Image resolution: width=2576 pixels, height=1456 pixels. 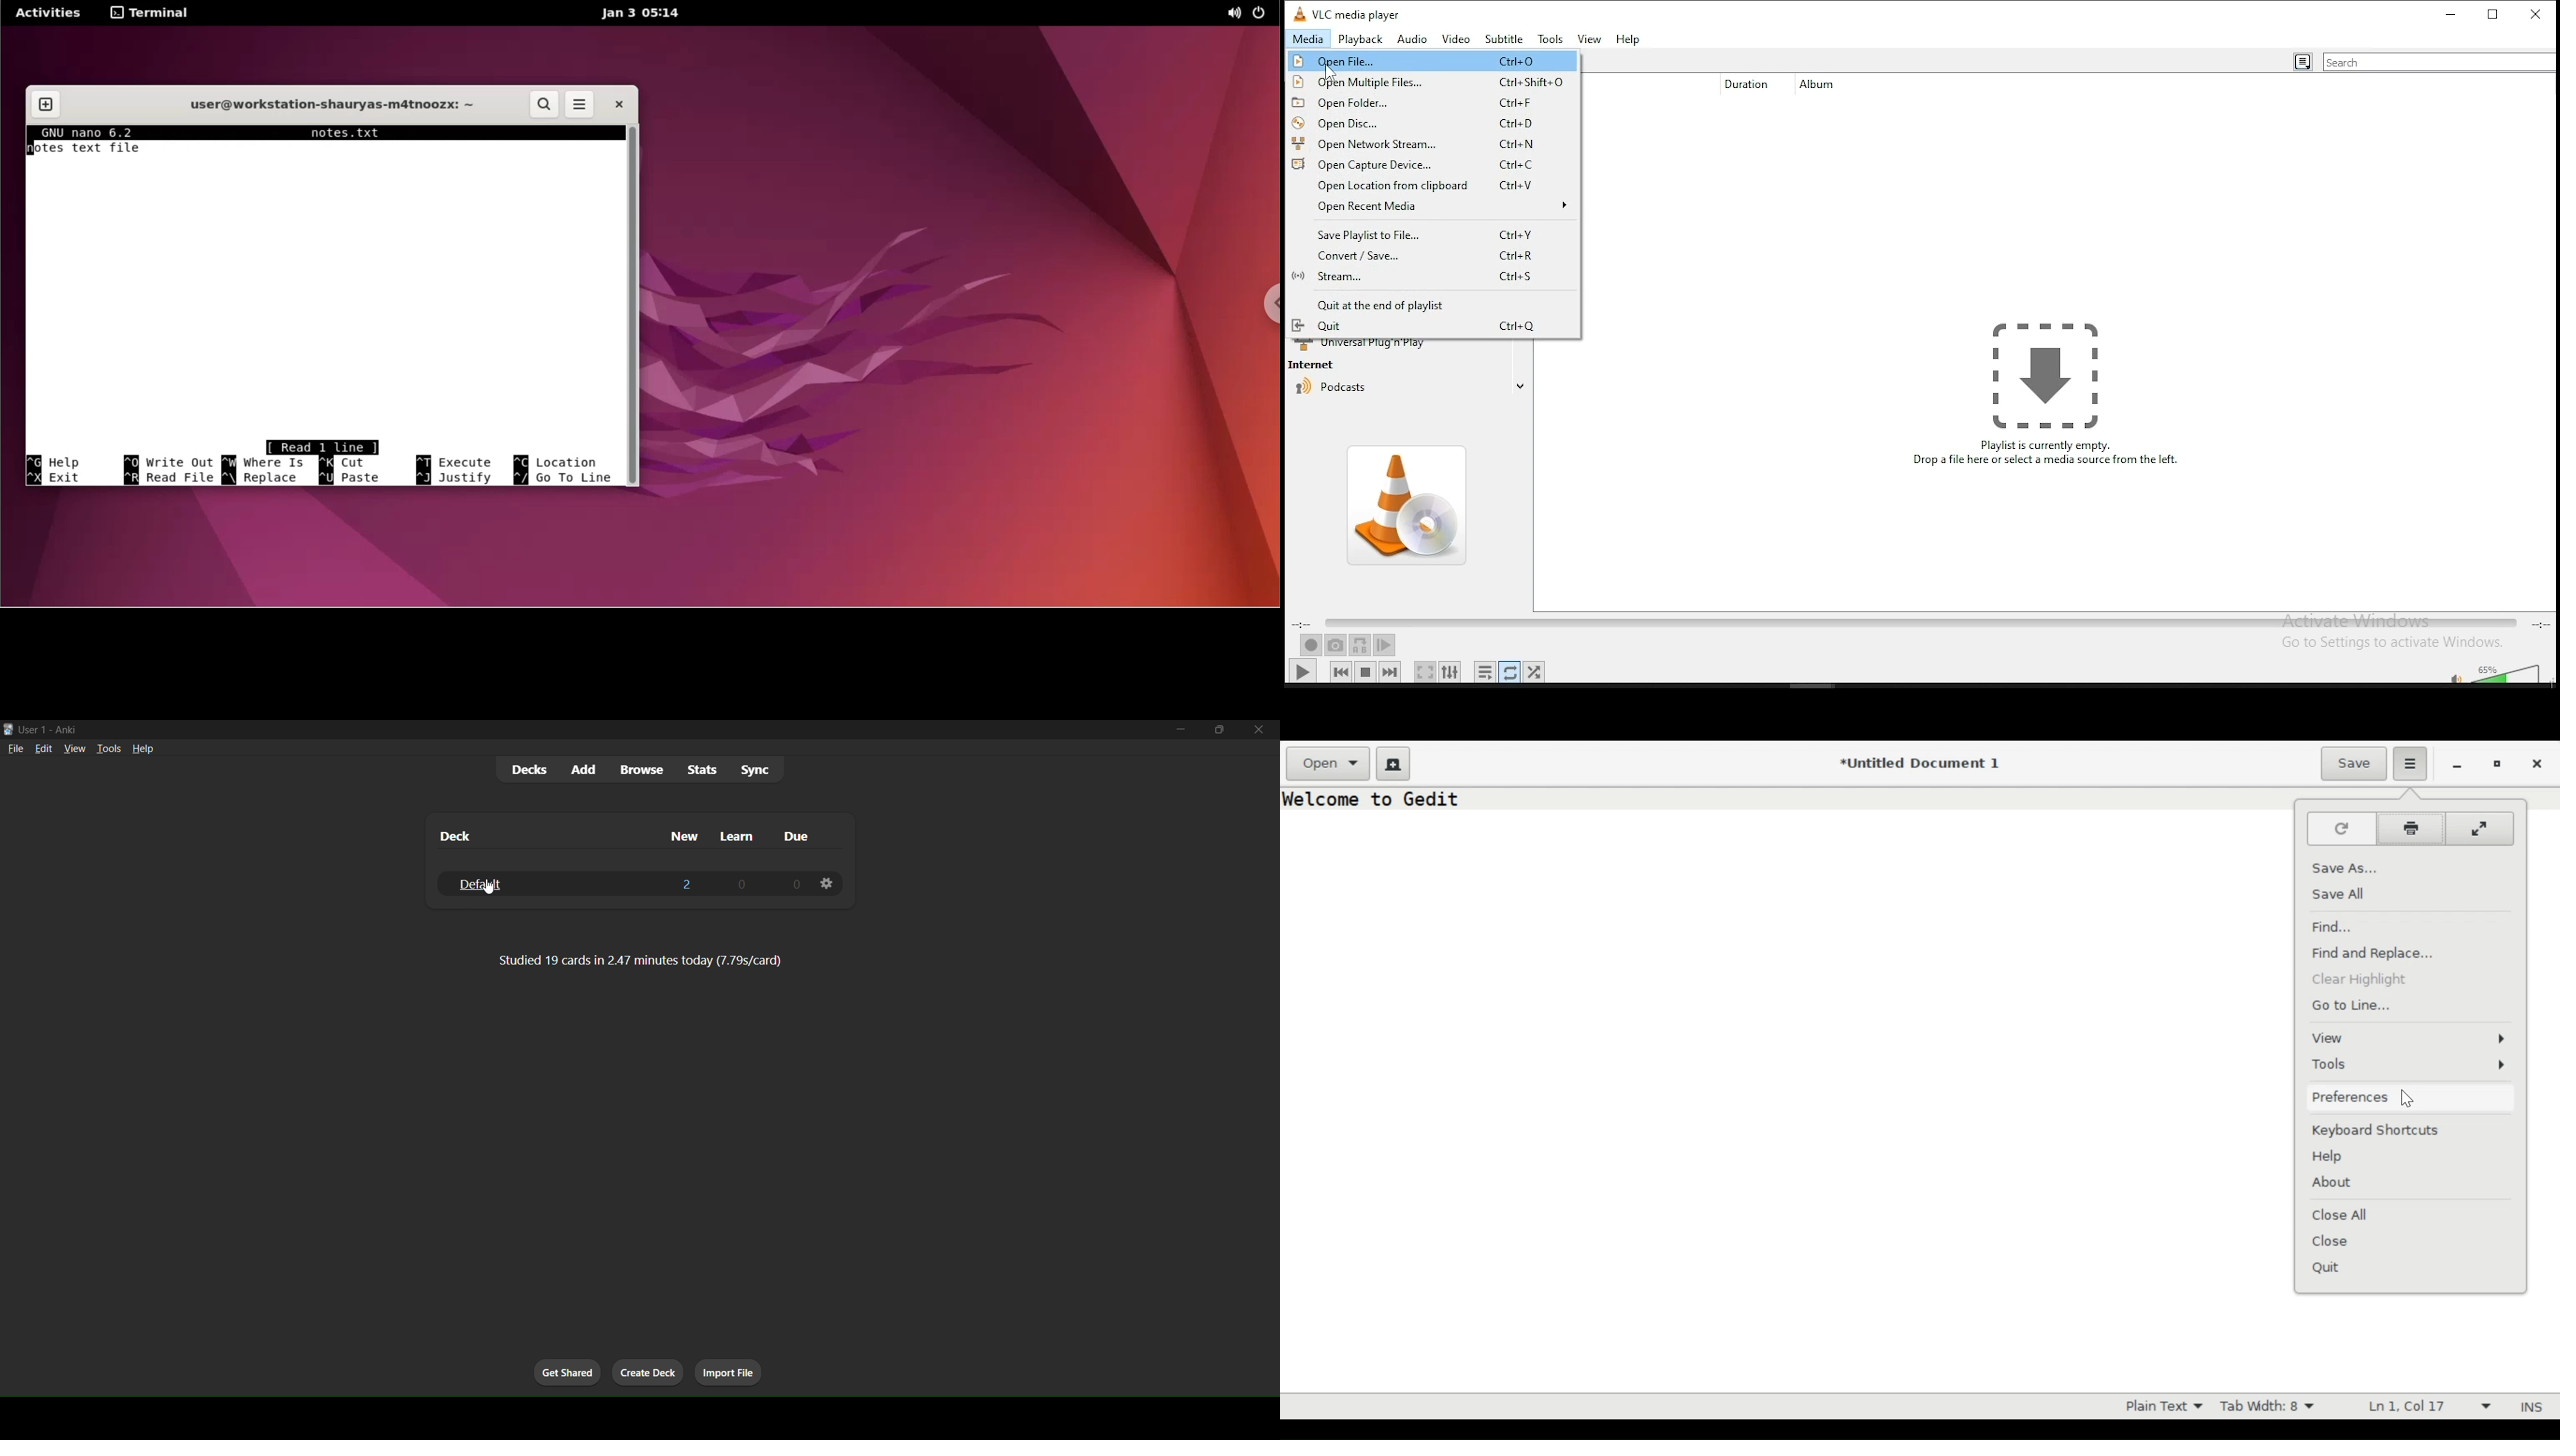 What do you see at coordinates (145, 750) in the screenshot?
I see `help` at bounding box center [145, 750].